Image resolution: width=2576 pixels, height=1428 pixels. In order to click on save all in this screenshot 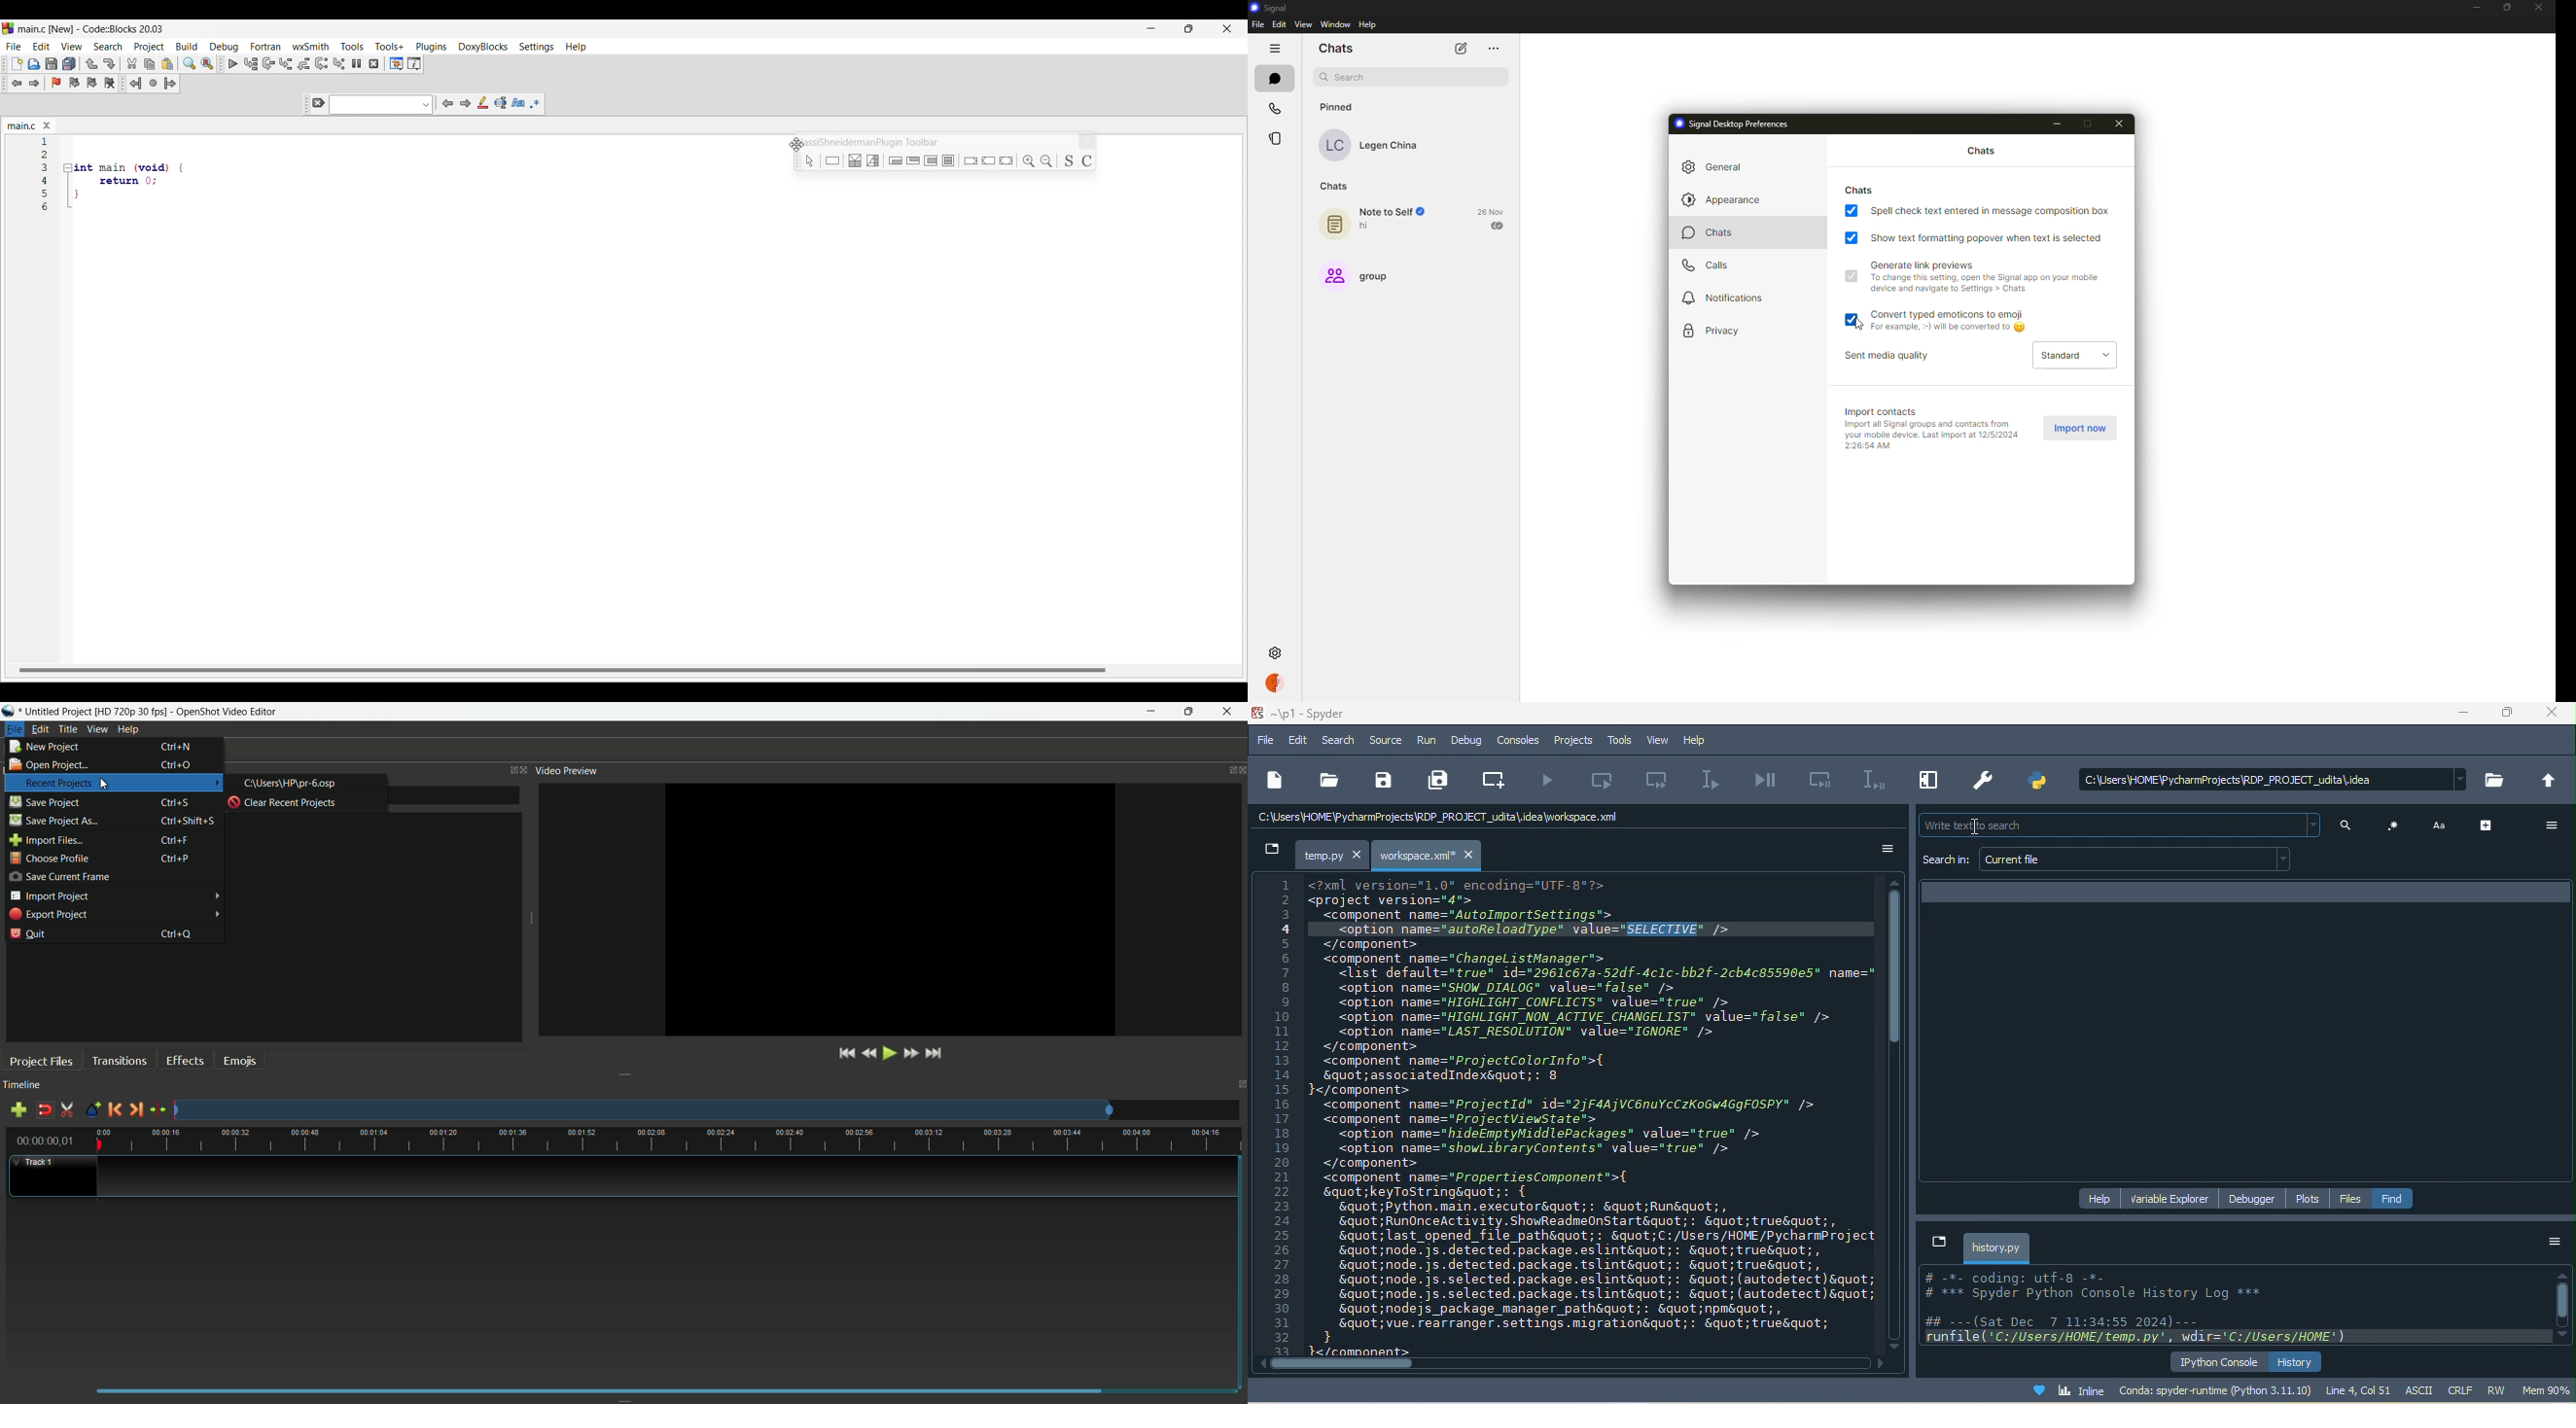, I will do `click(1441, 781)`.